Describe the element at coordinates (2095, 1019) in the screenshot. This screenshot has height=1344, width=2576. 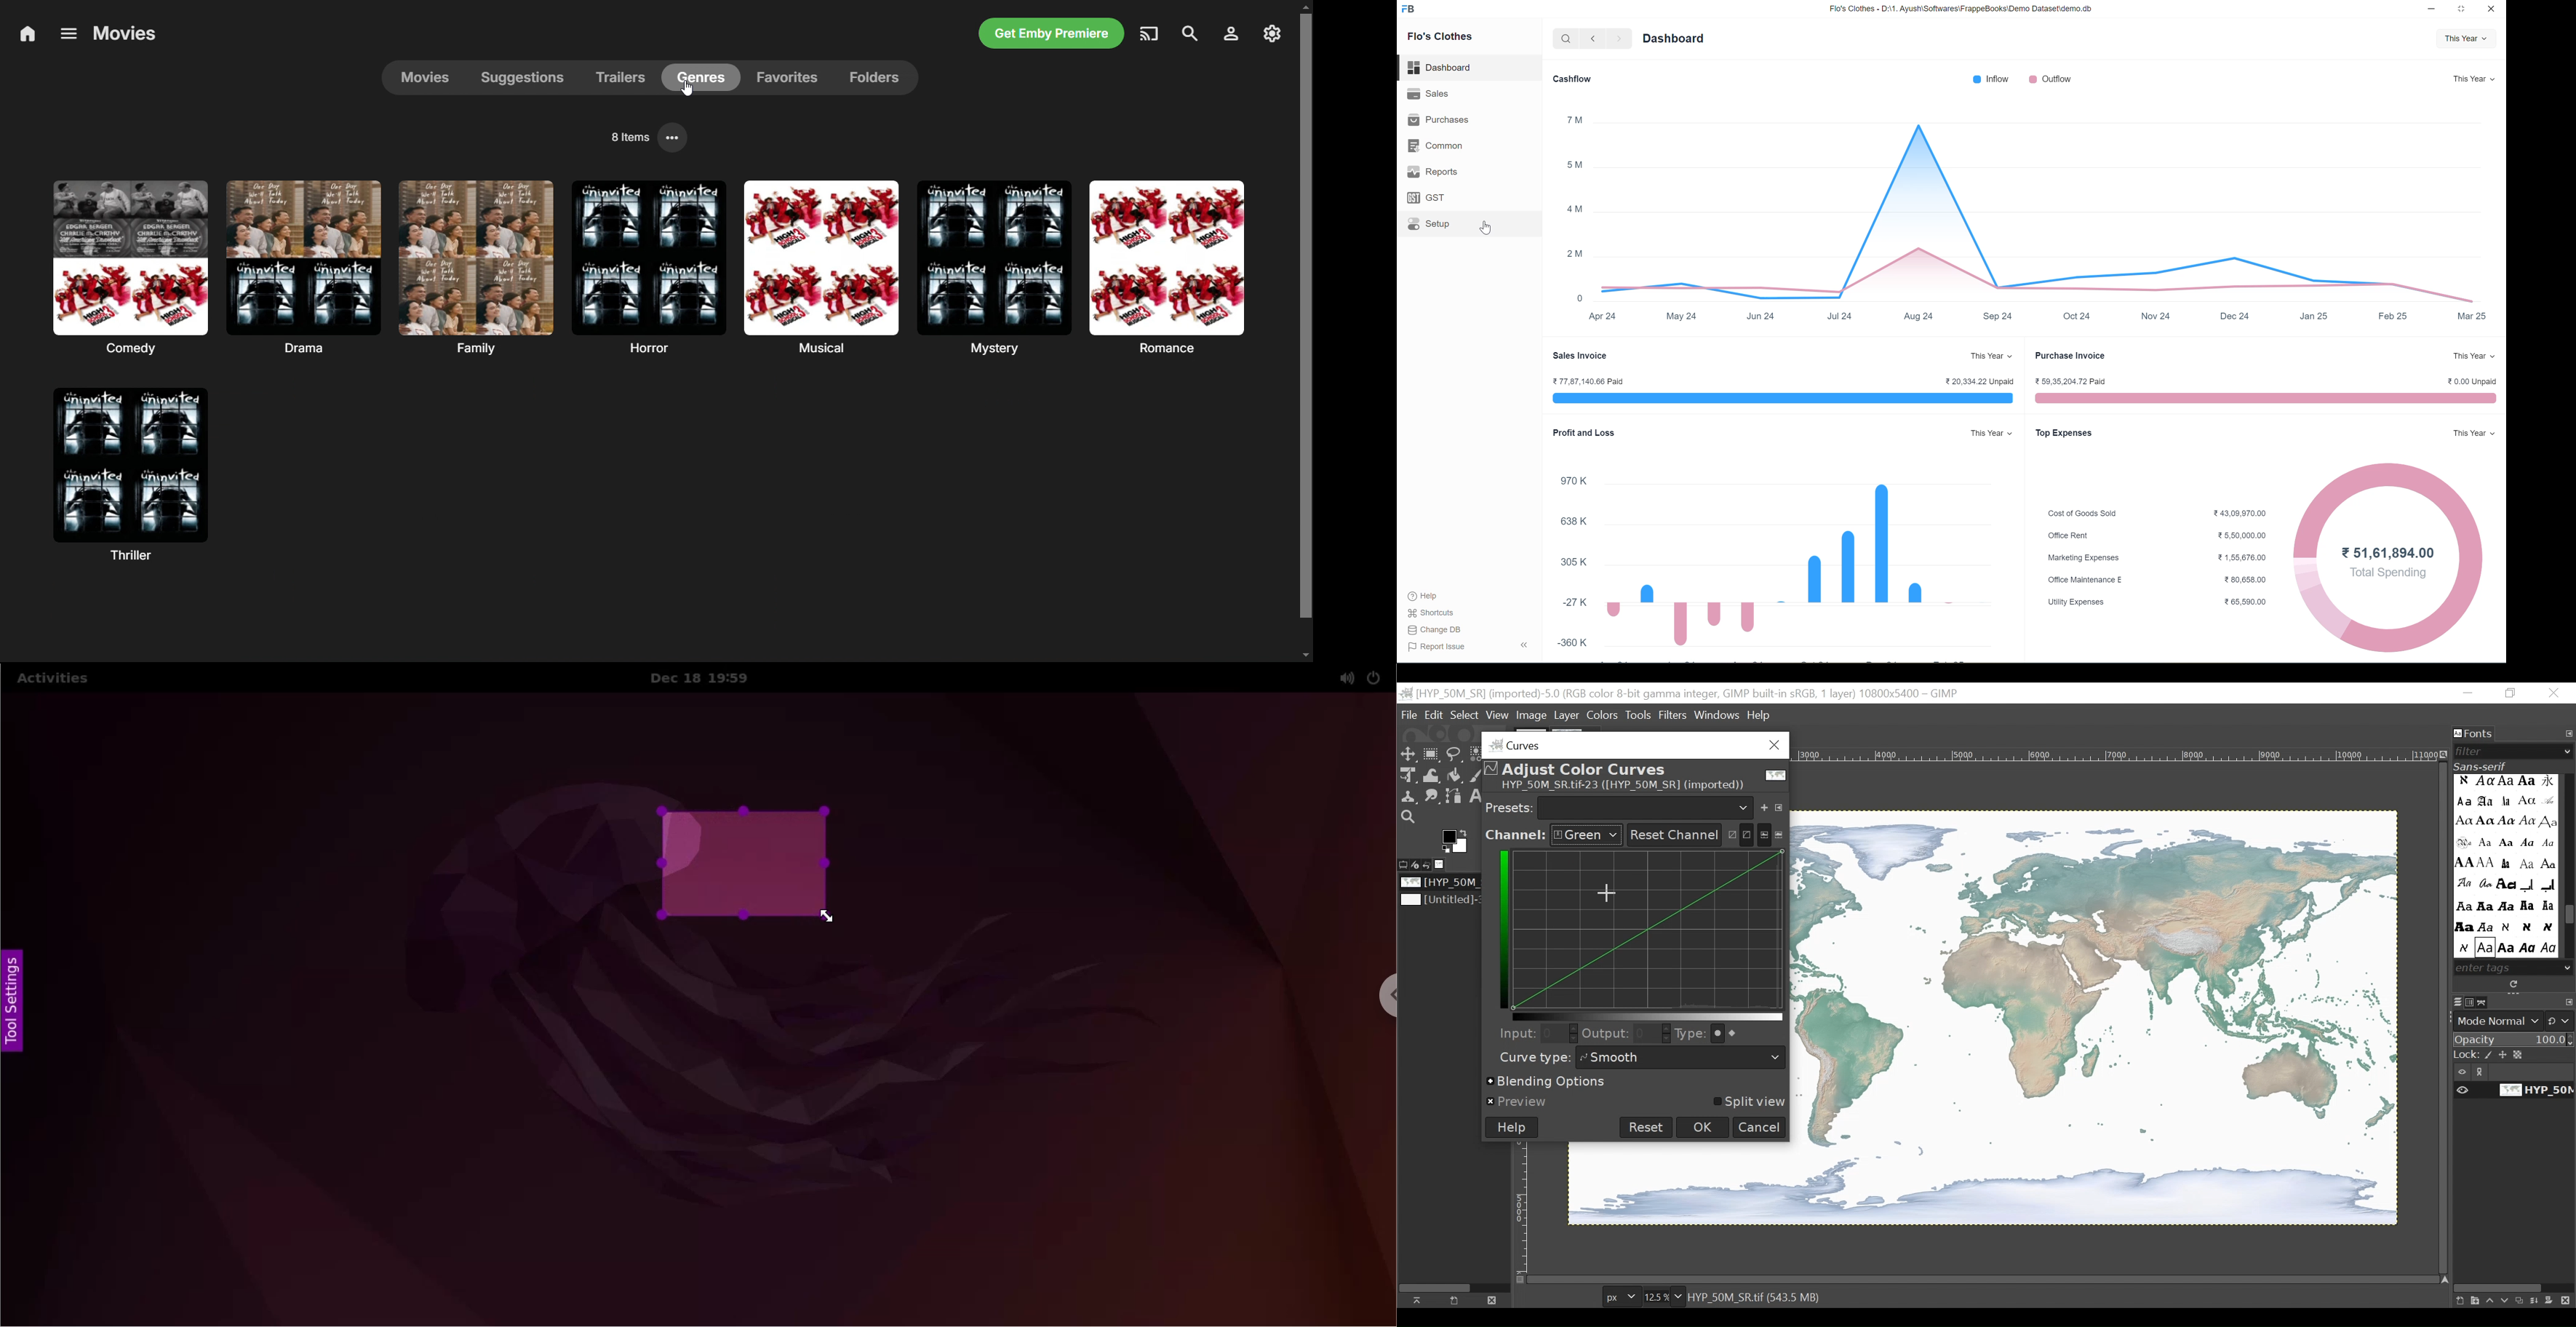
I see `Image` at that location.